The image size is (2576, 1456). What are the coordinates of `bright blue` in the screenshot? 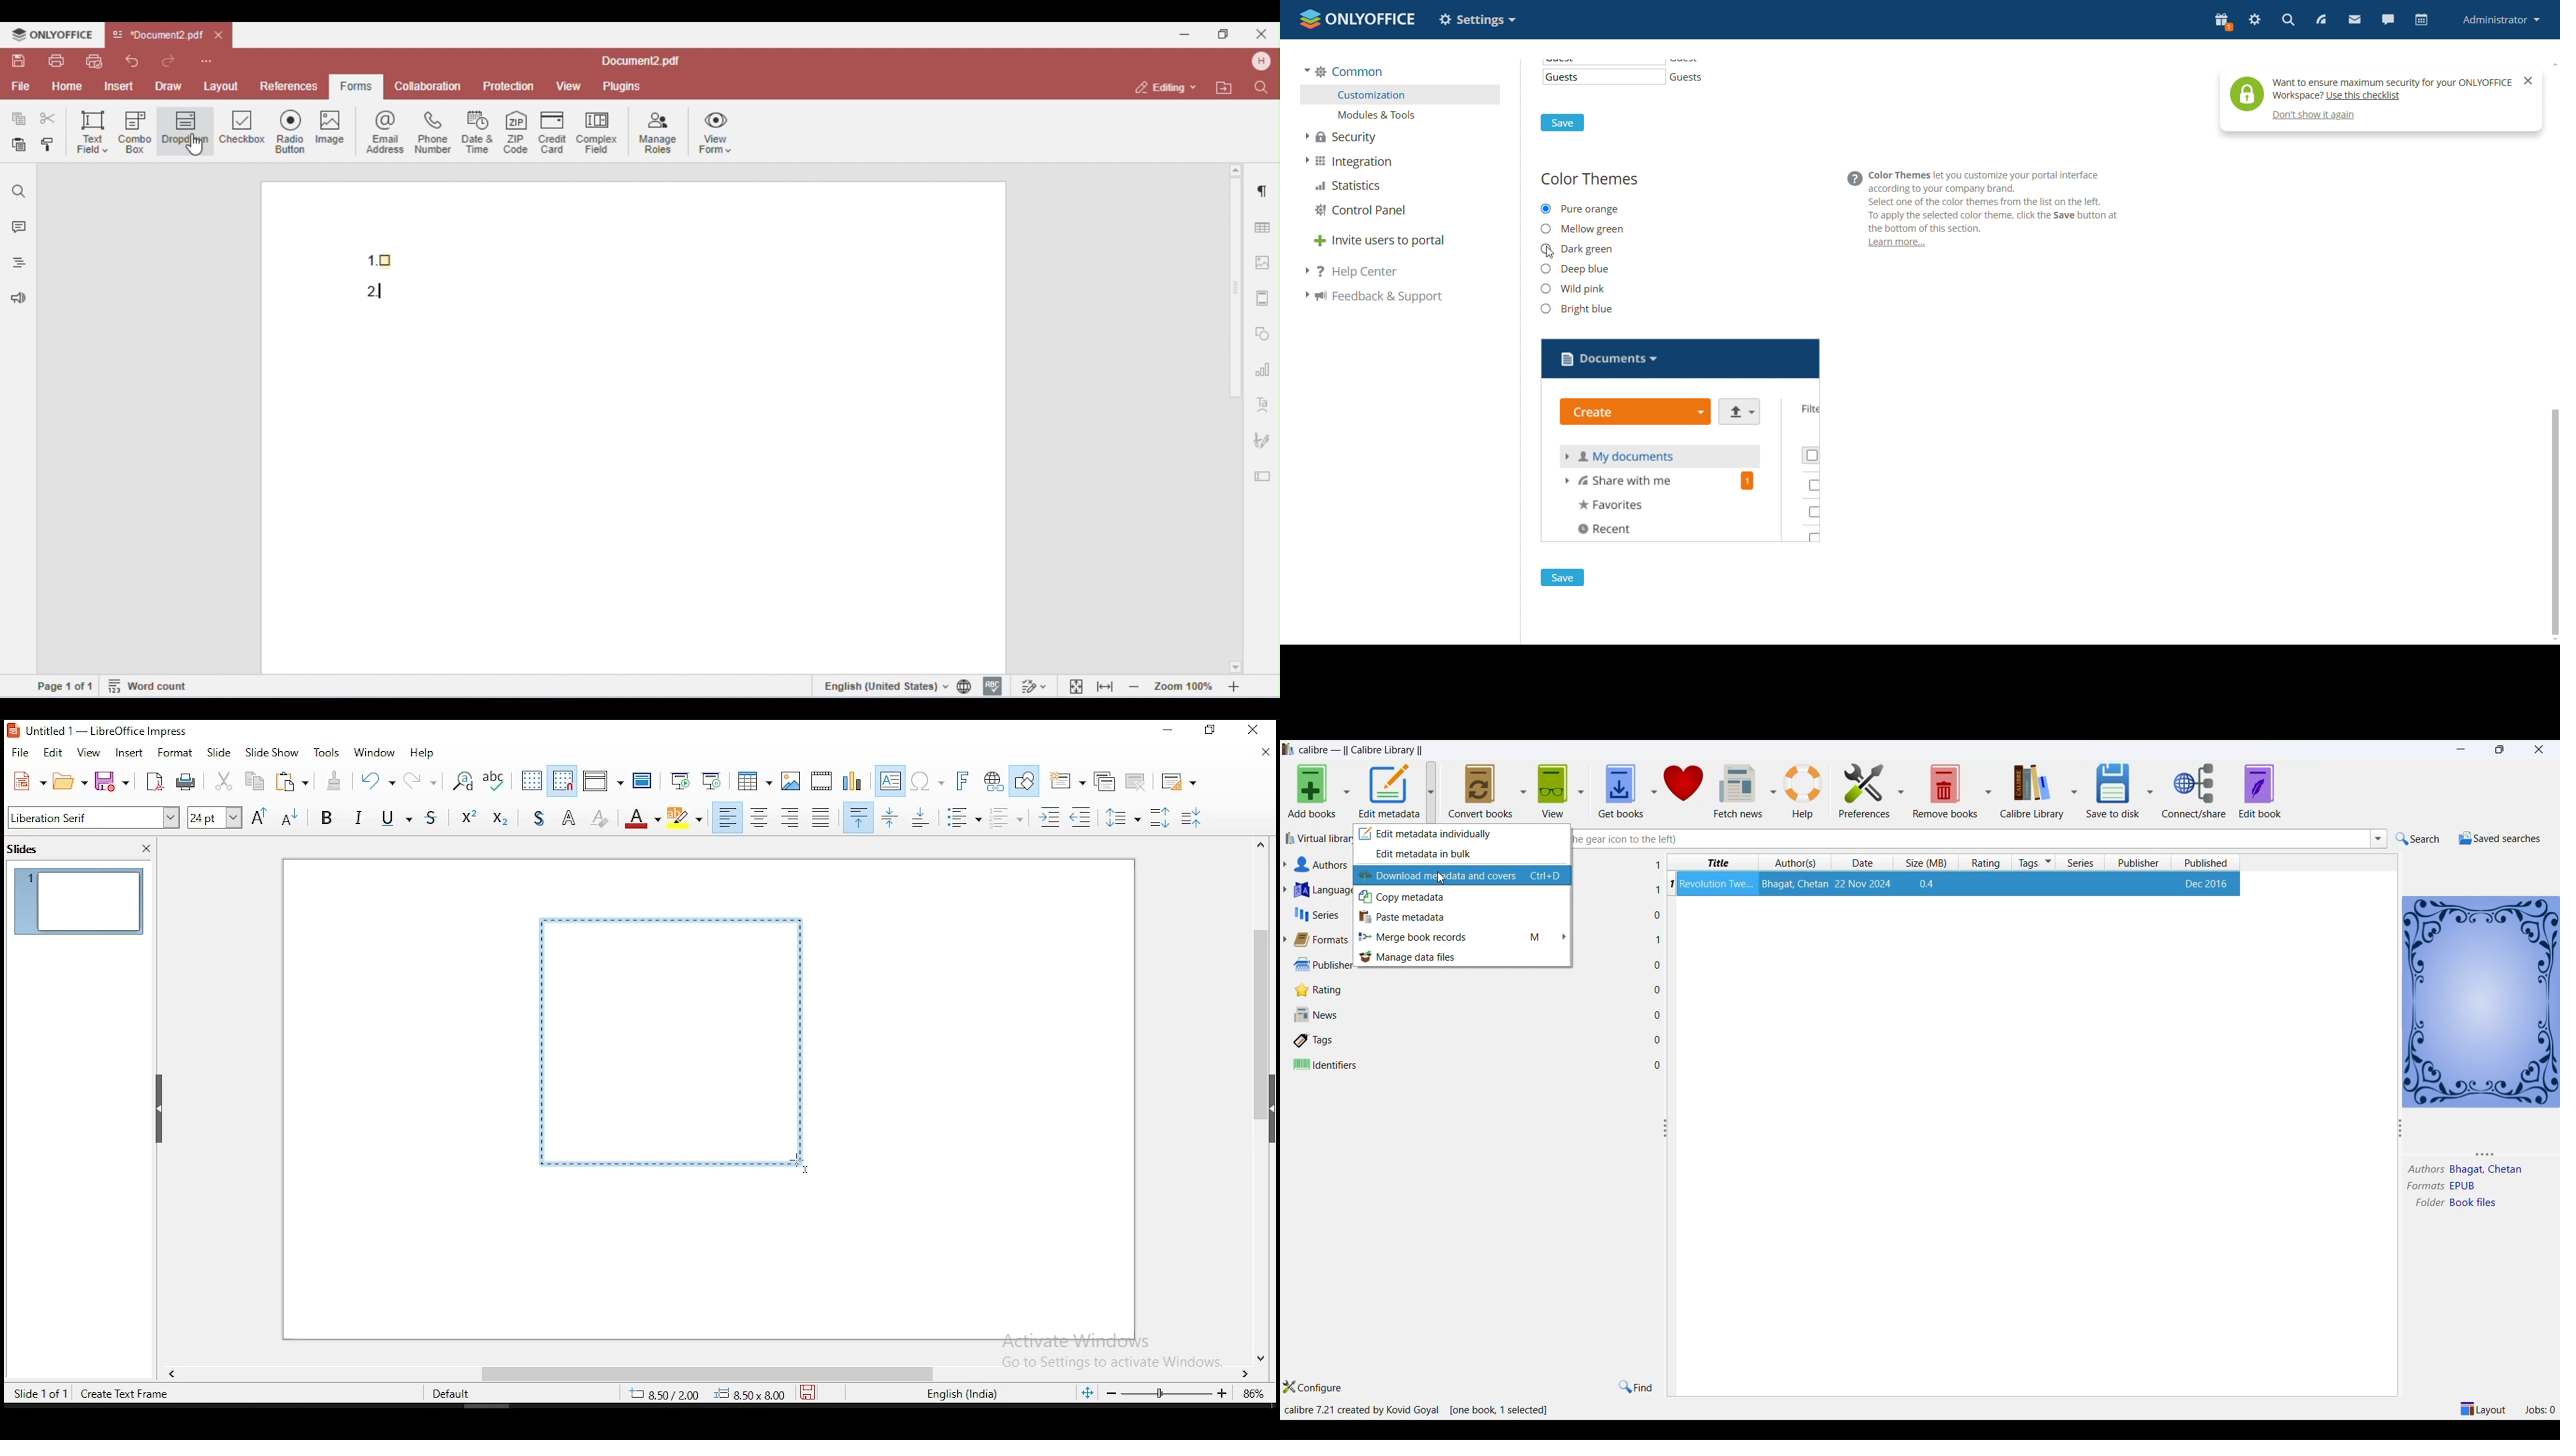 It's located at (1577, 309).